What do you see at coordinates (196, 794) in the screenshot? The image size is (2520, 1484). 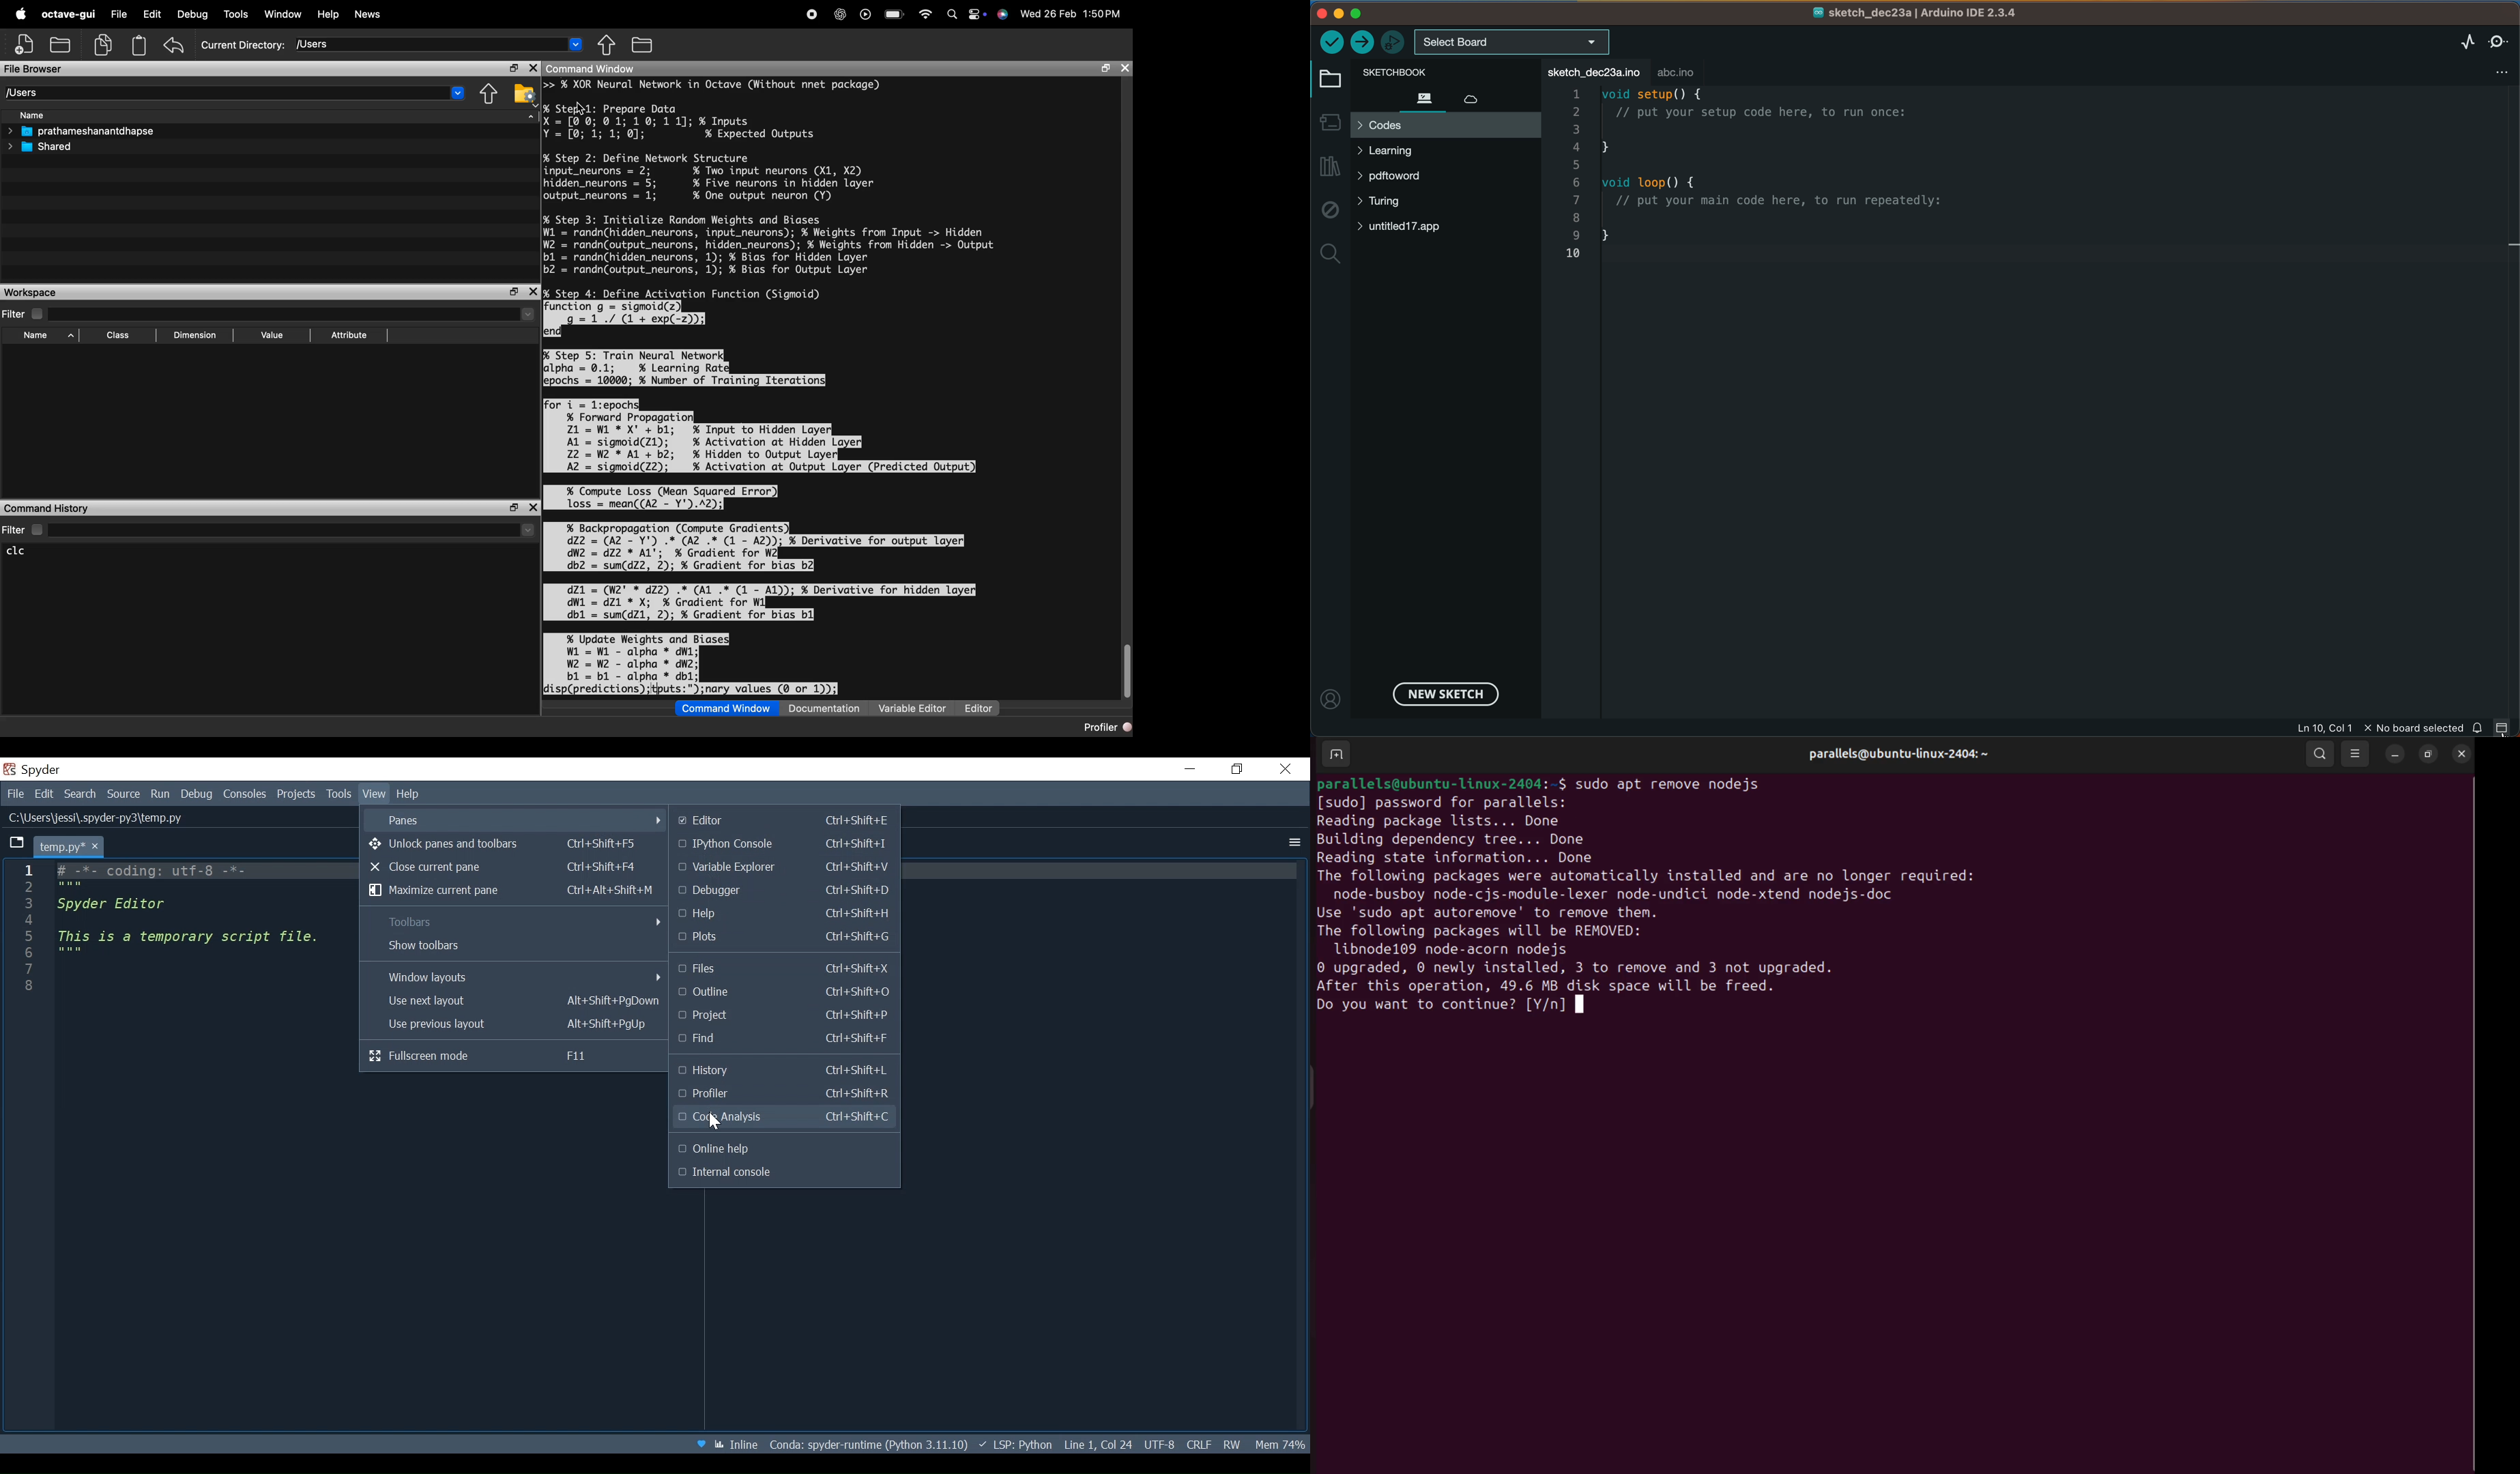 I see `Debug` at bounding box center [196, 794].